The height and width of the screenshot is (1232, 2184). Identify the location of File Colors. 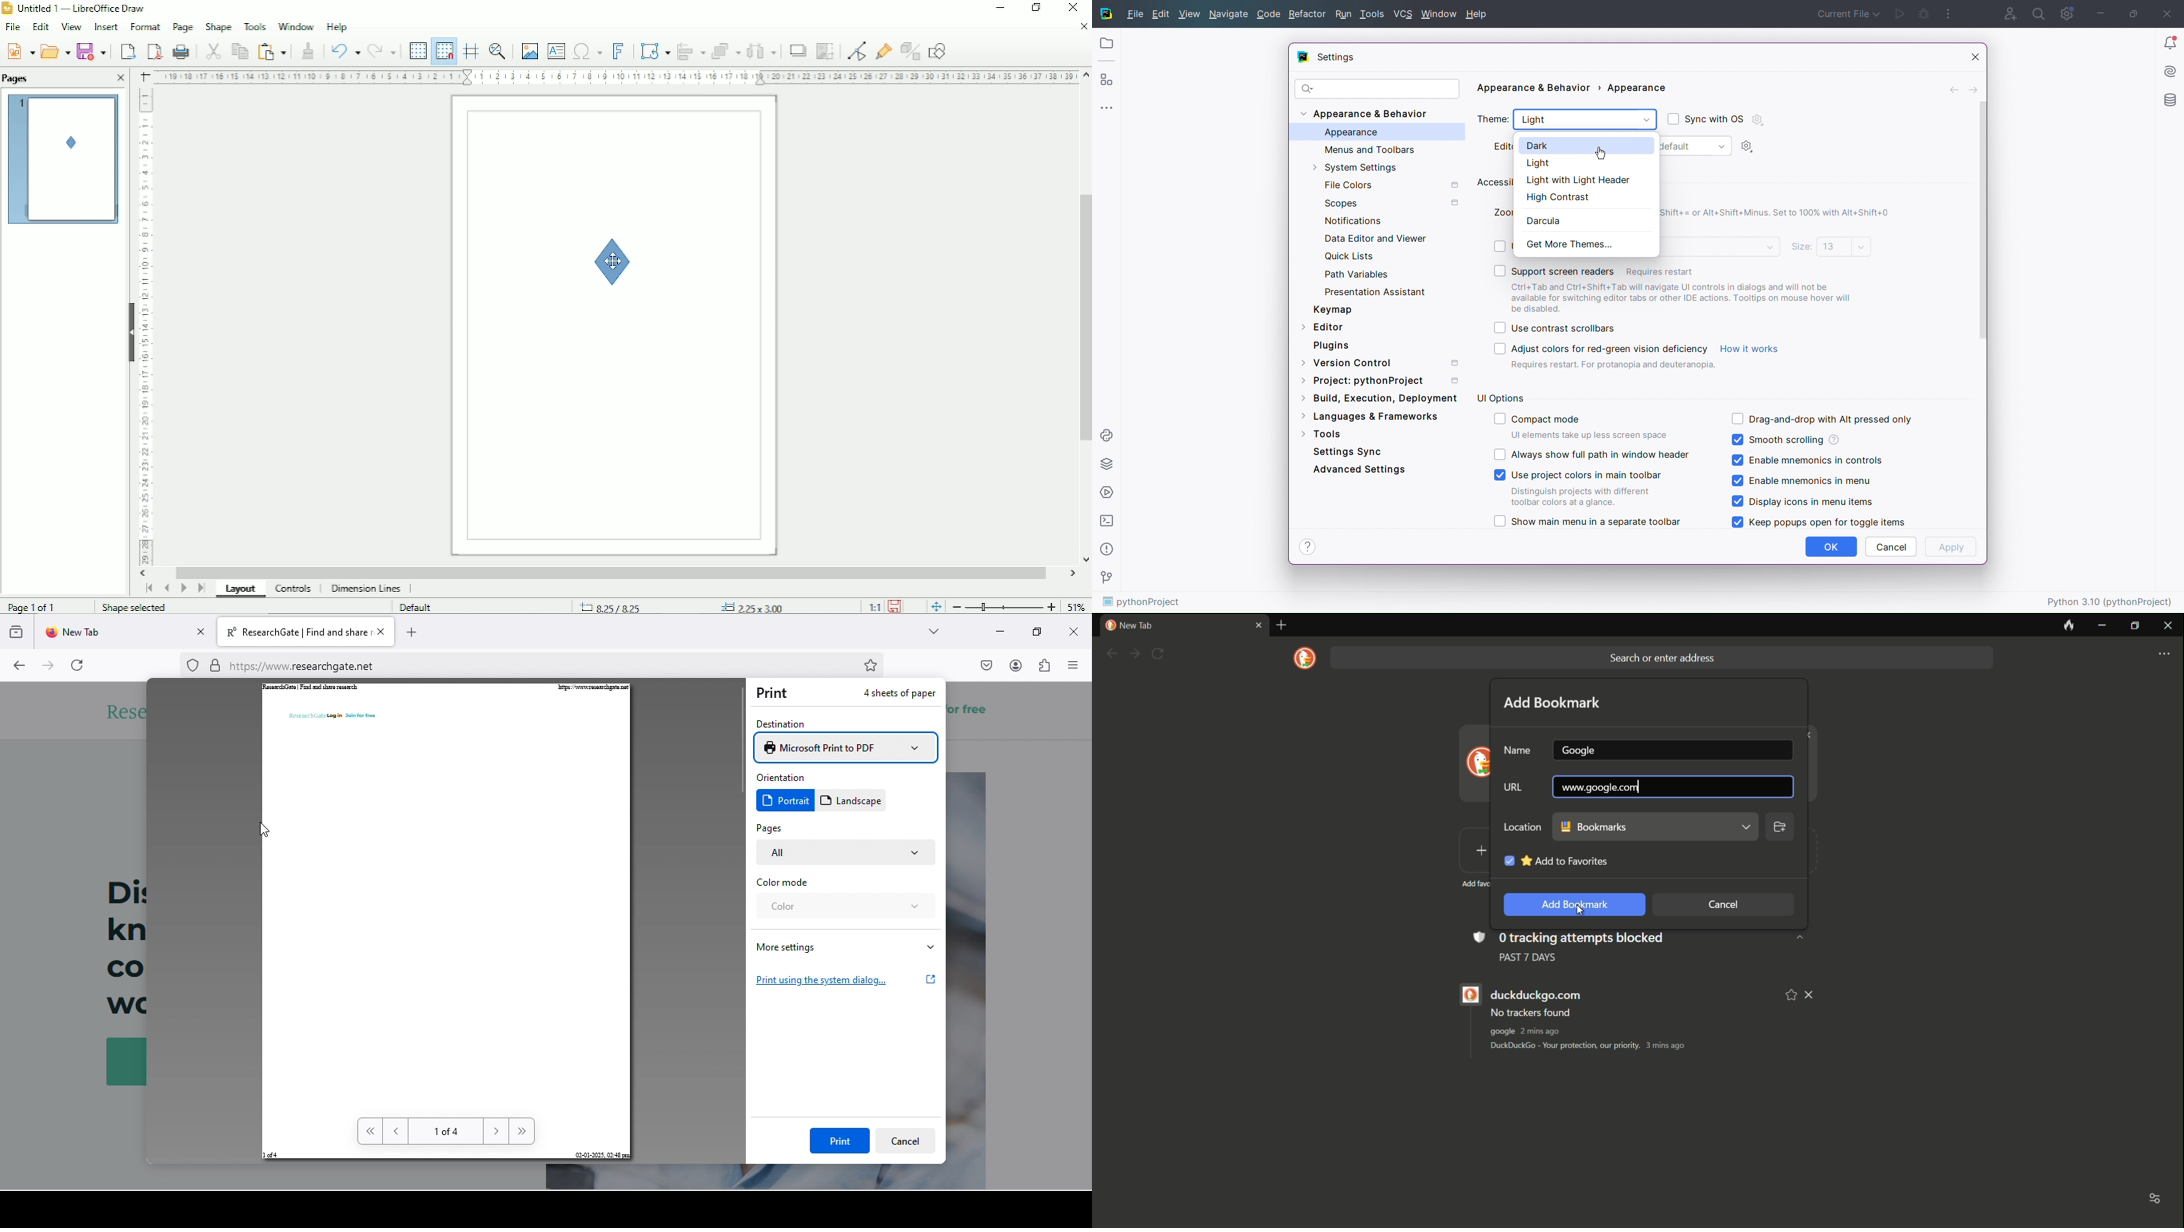
(1389, 185).